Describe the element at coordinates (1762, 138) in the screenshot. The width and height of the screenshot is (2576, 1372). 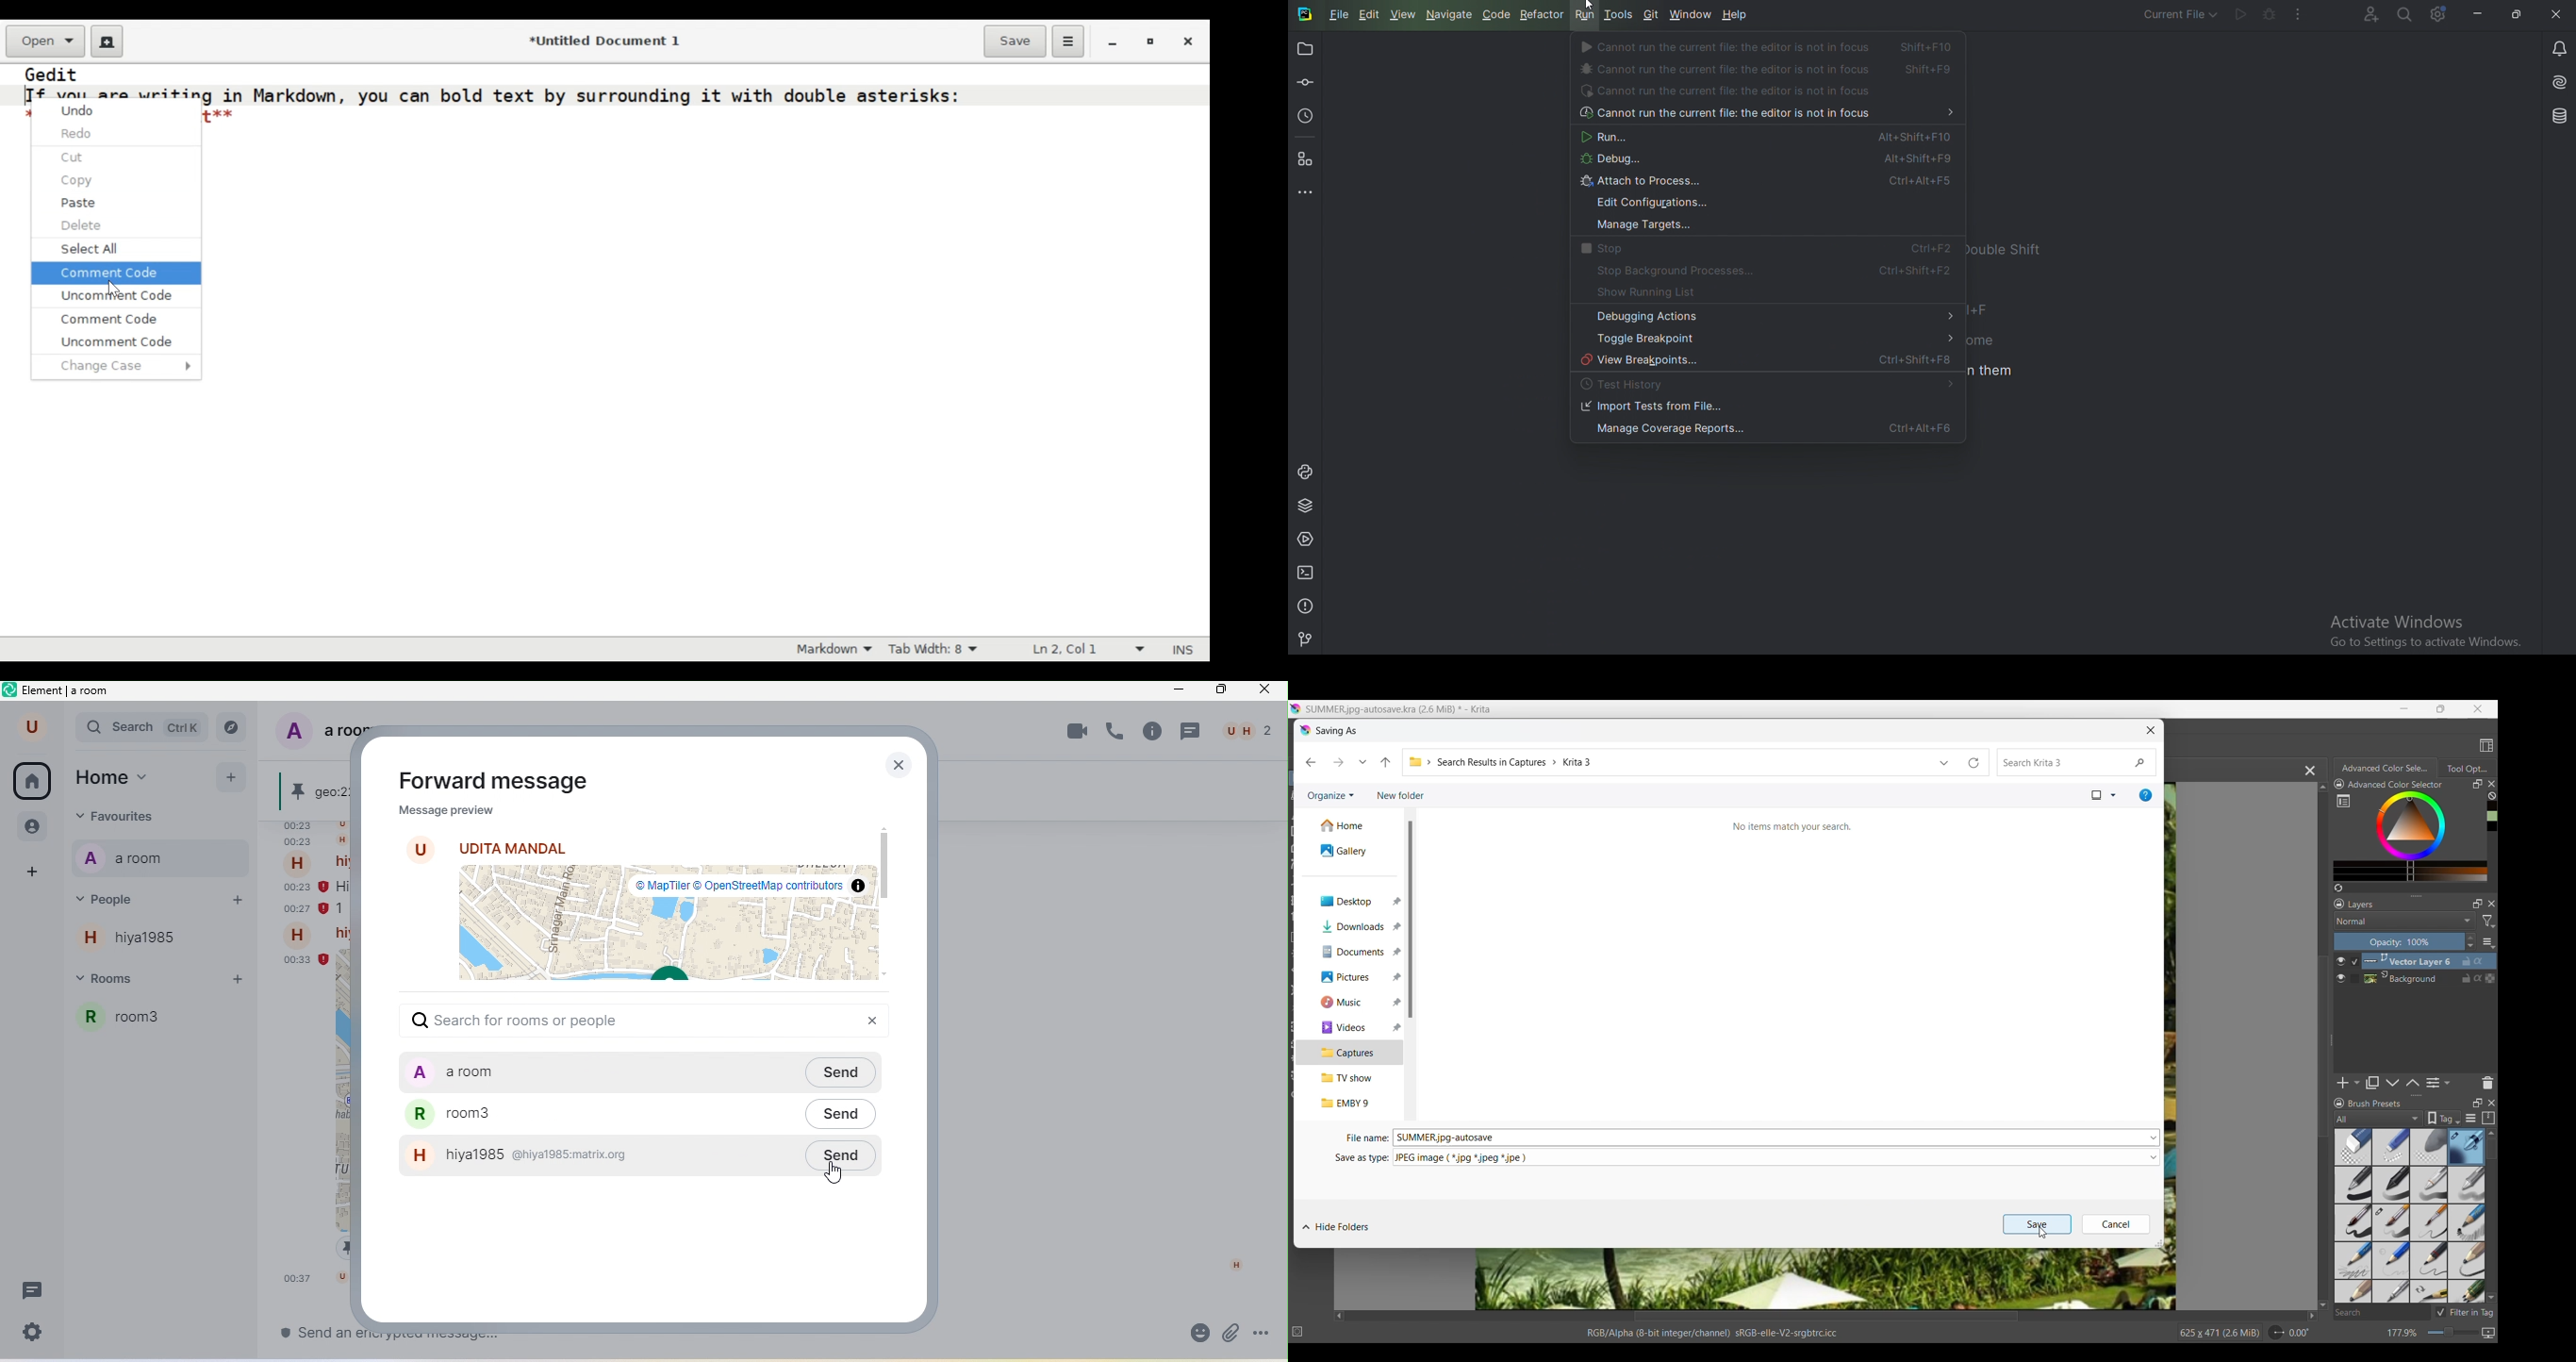
I see `Run` at that location.